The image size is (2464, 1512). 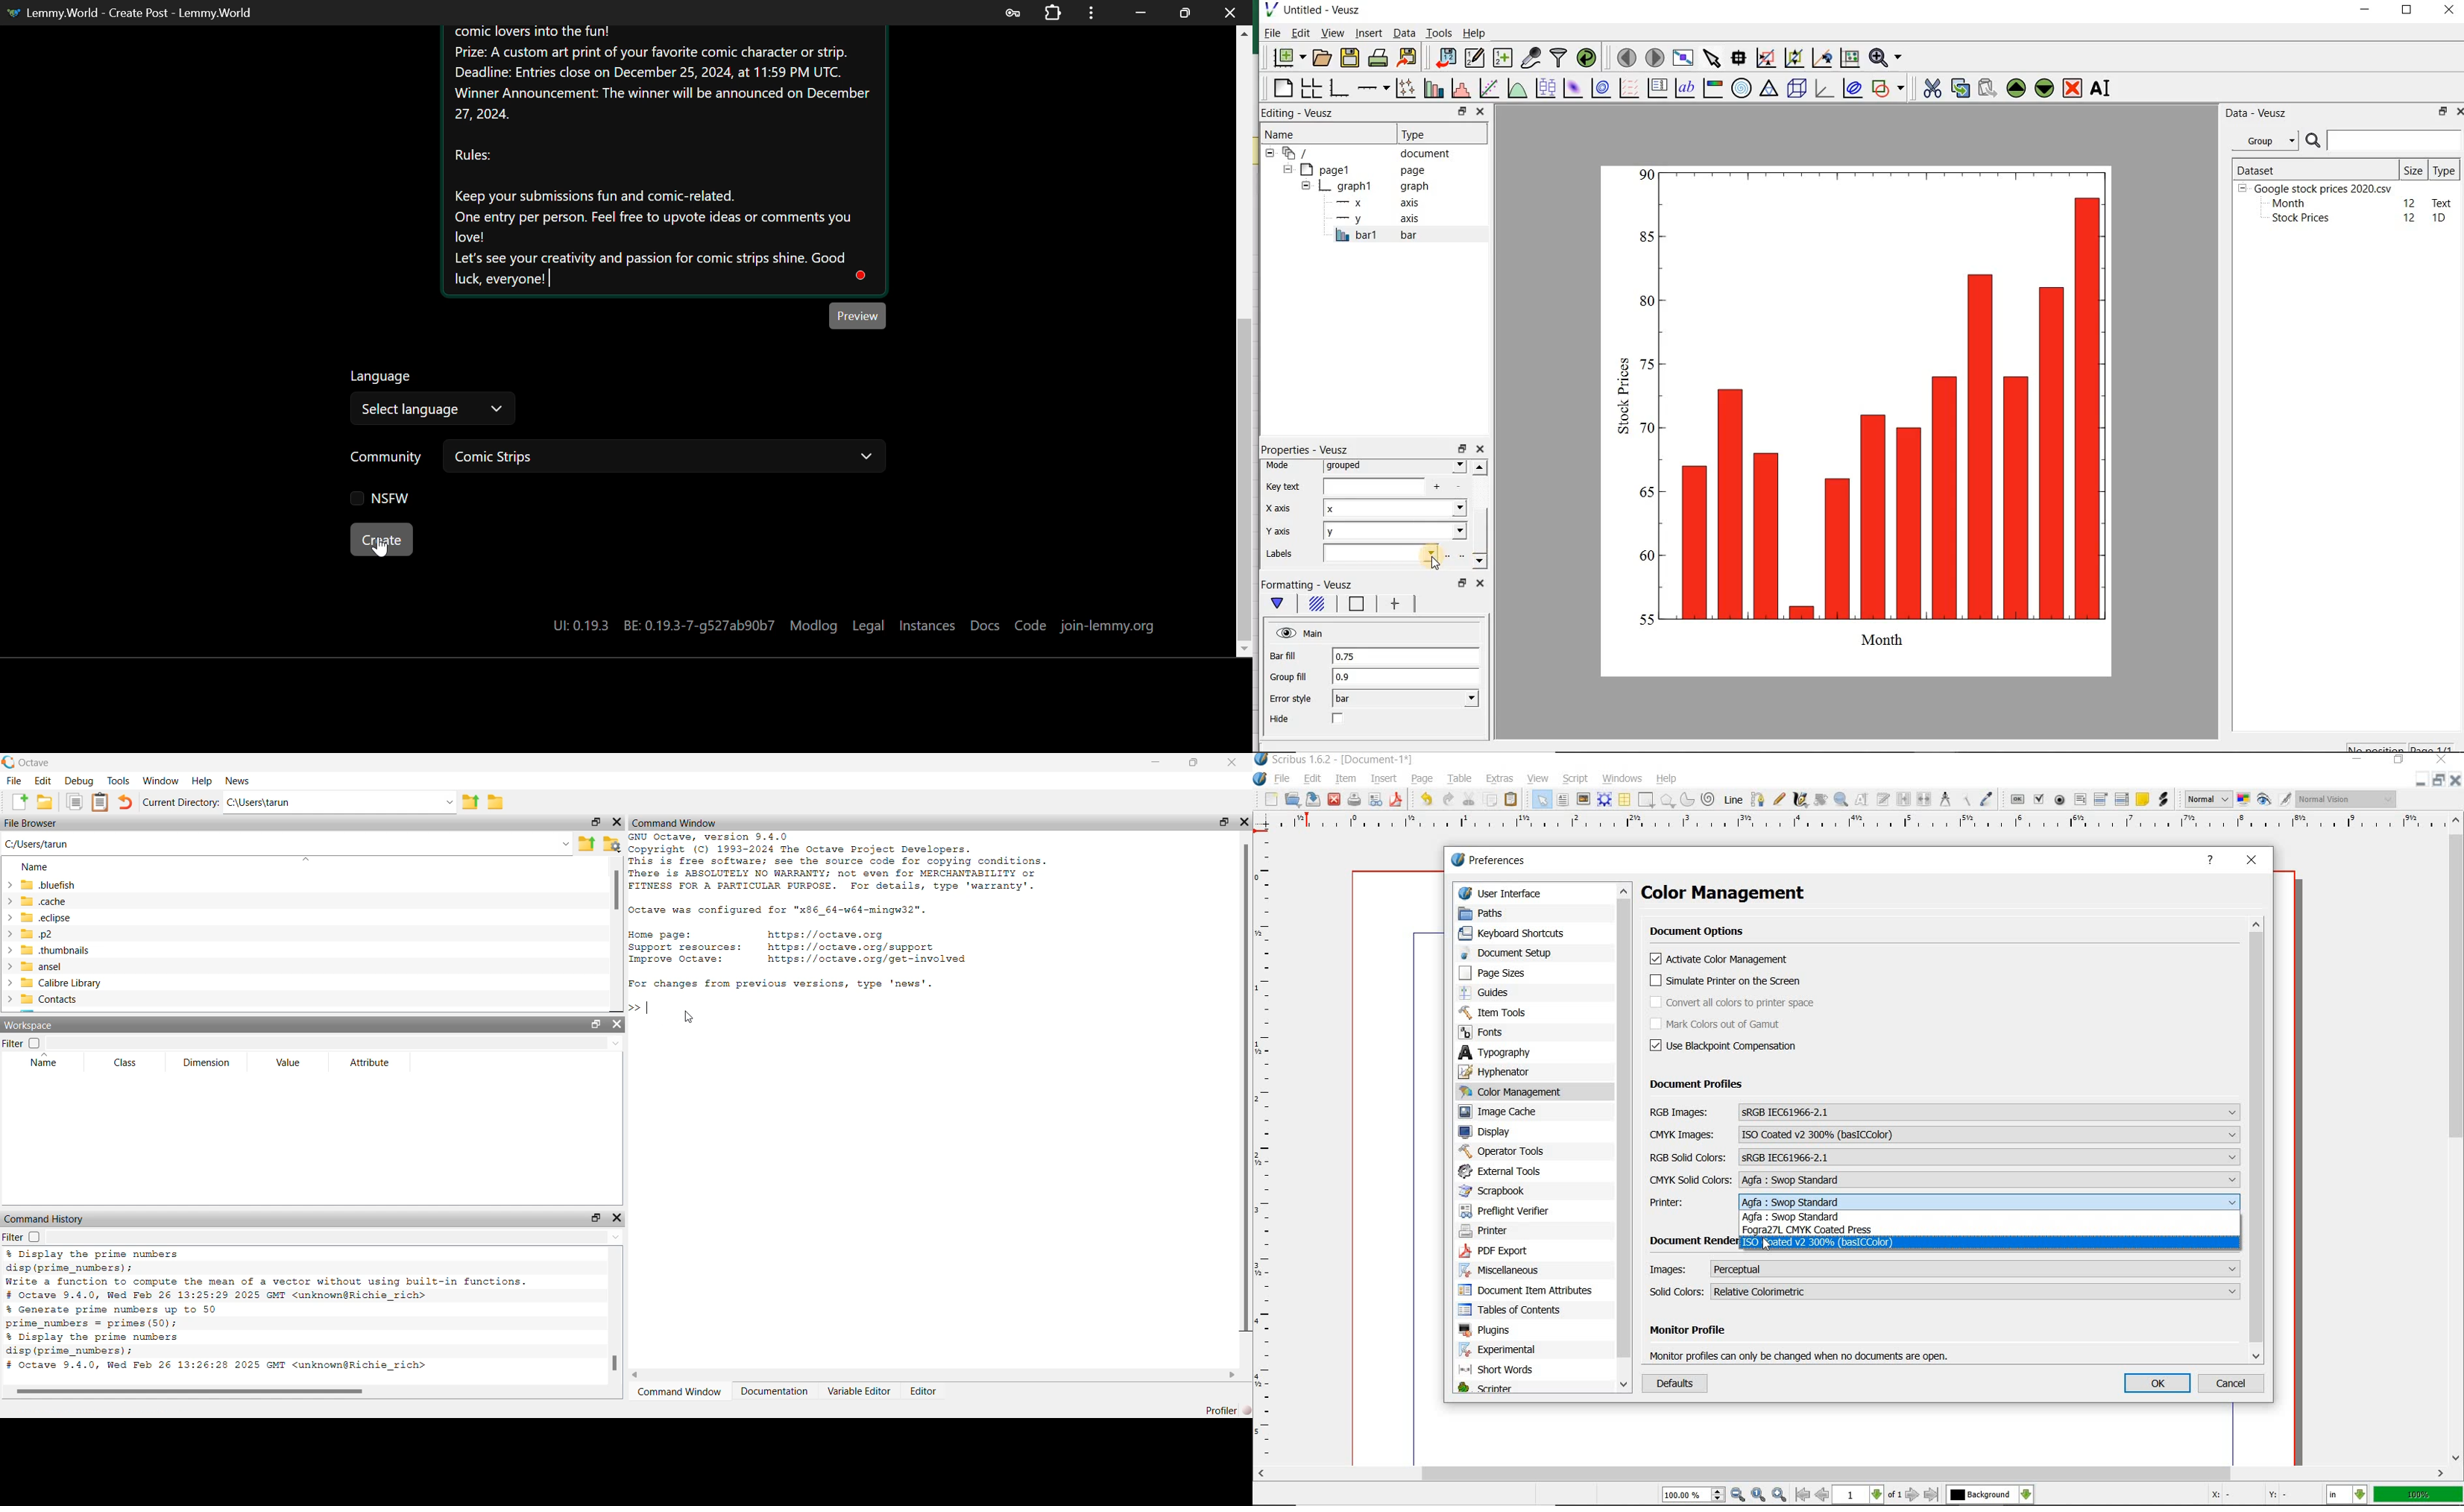 I want to click on move the selected widget down, so click(x=2044, y=88).